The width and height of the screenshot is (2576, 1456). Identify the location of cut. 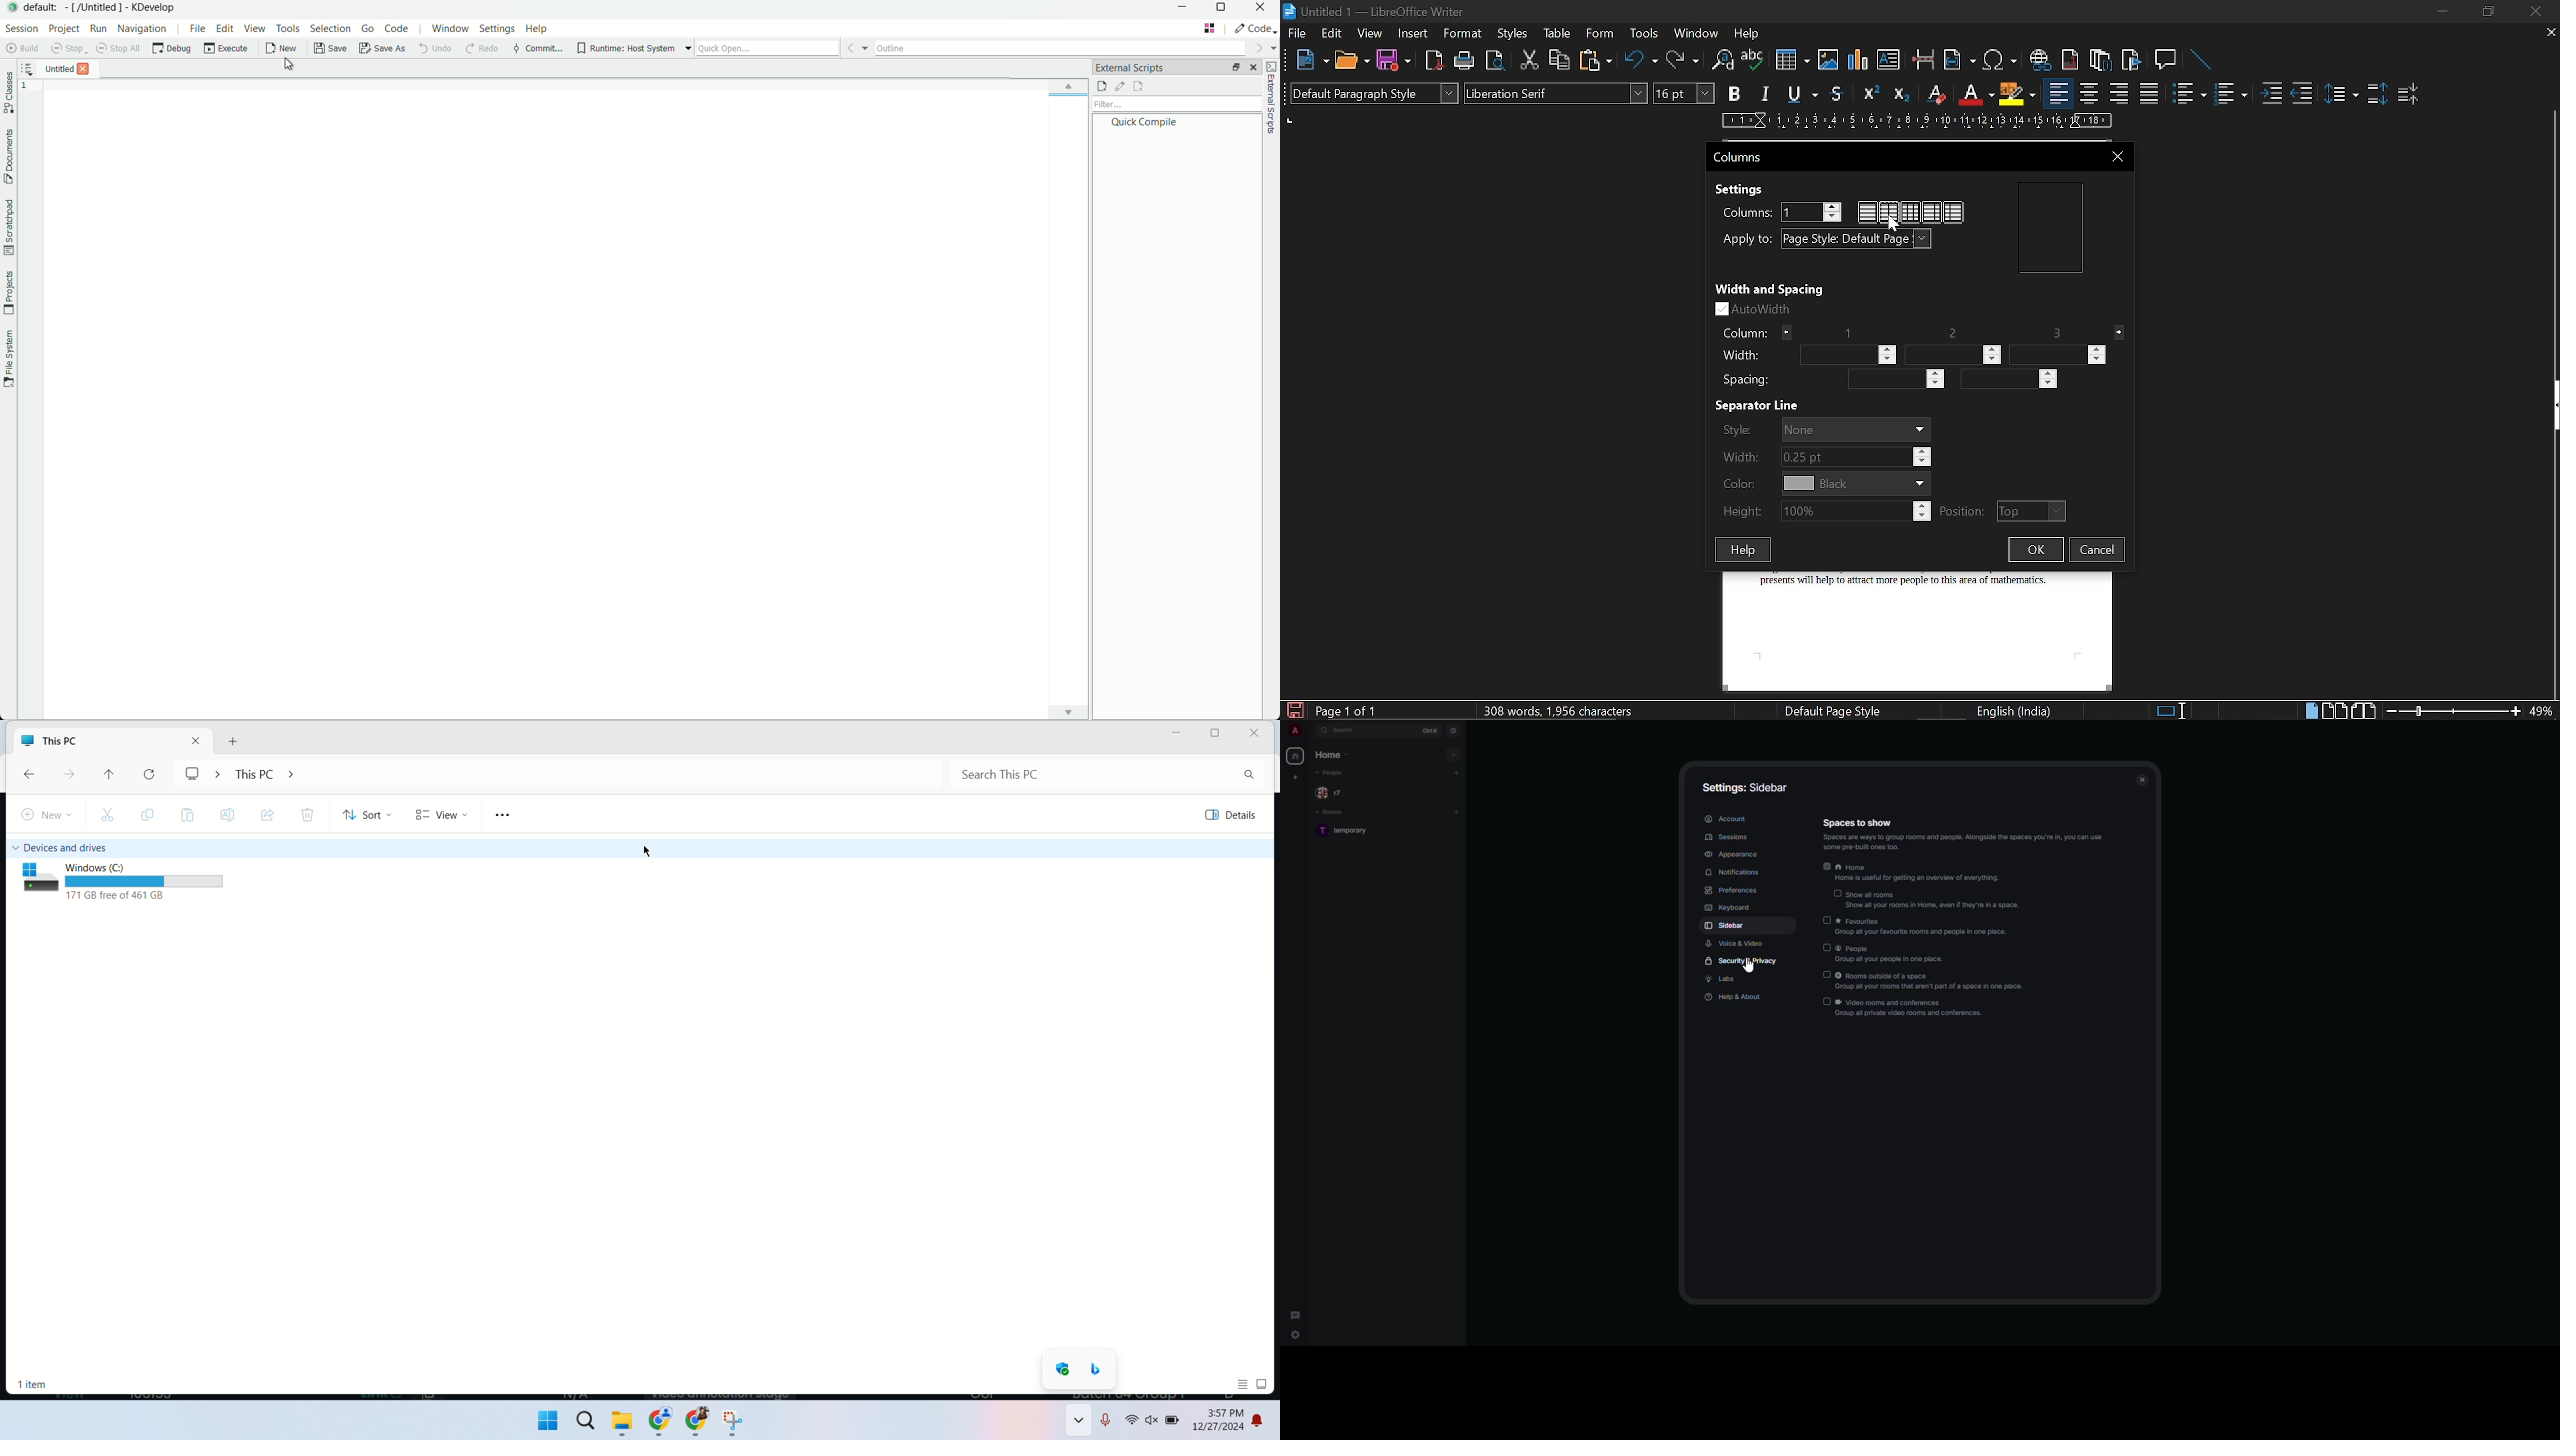
(111, 815).